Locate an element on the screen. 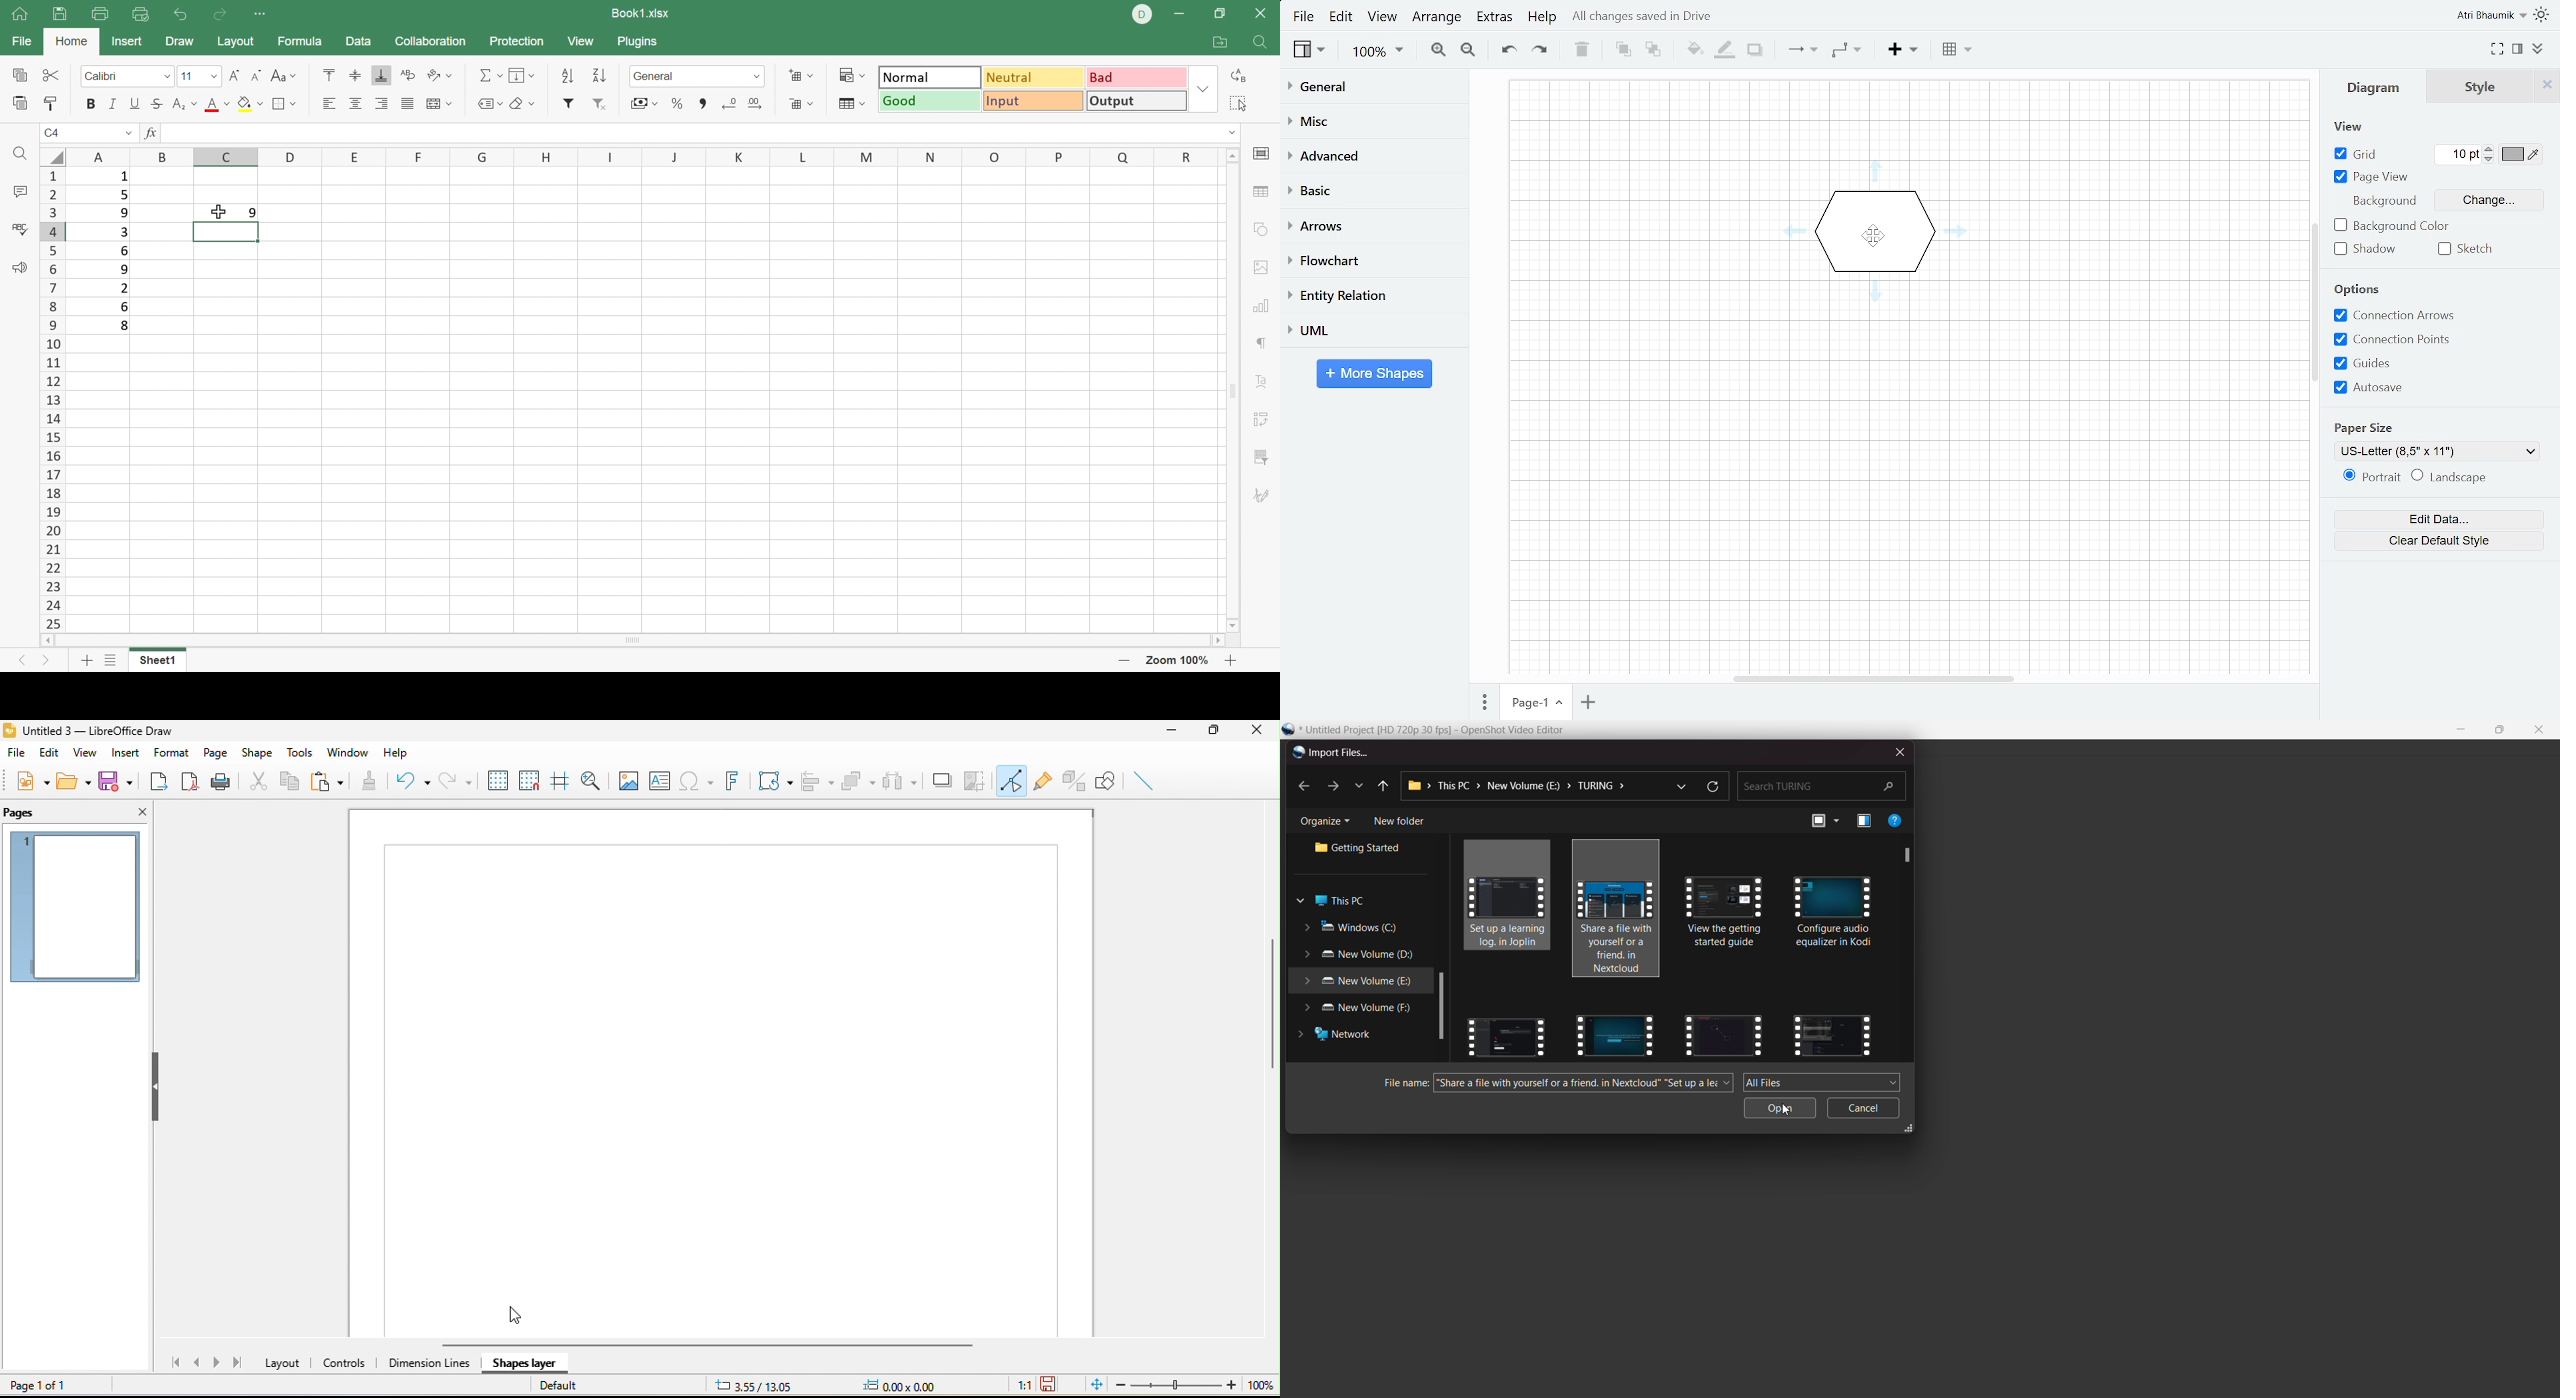 The width and height of the screenshot is (2576, 1400). redo is located at coordinates (454, 779).